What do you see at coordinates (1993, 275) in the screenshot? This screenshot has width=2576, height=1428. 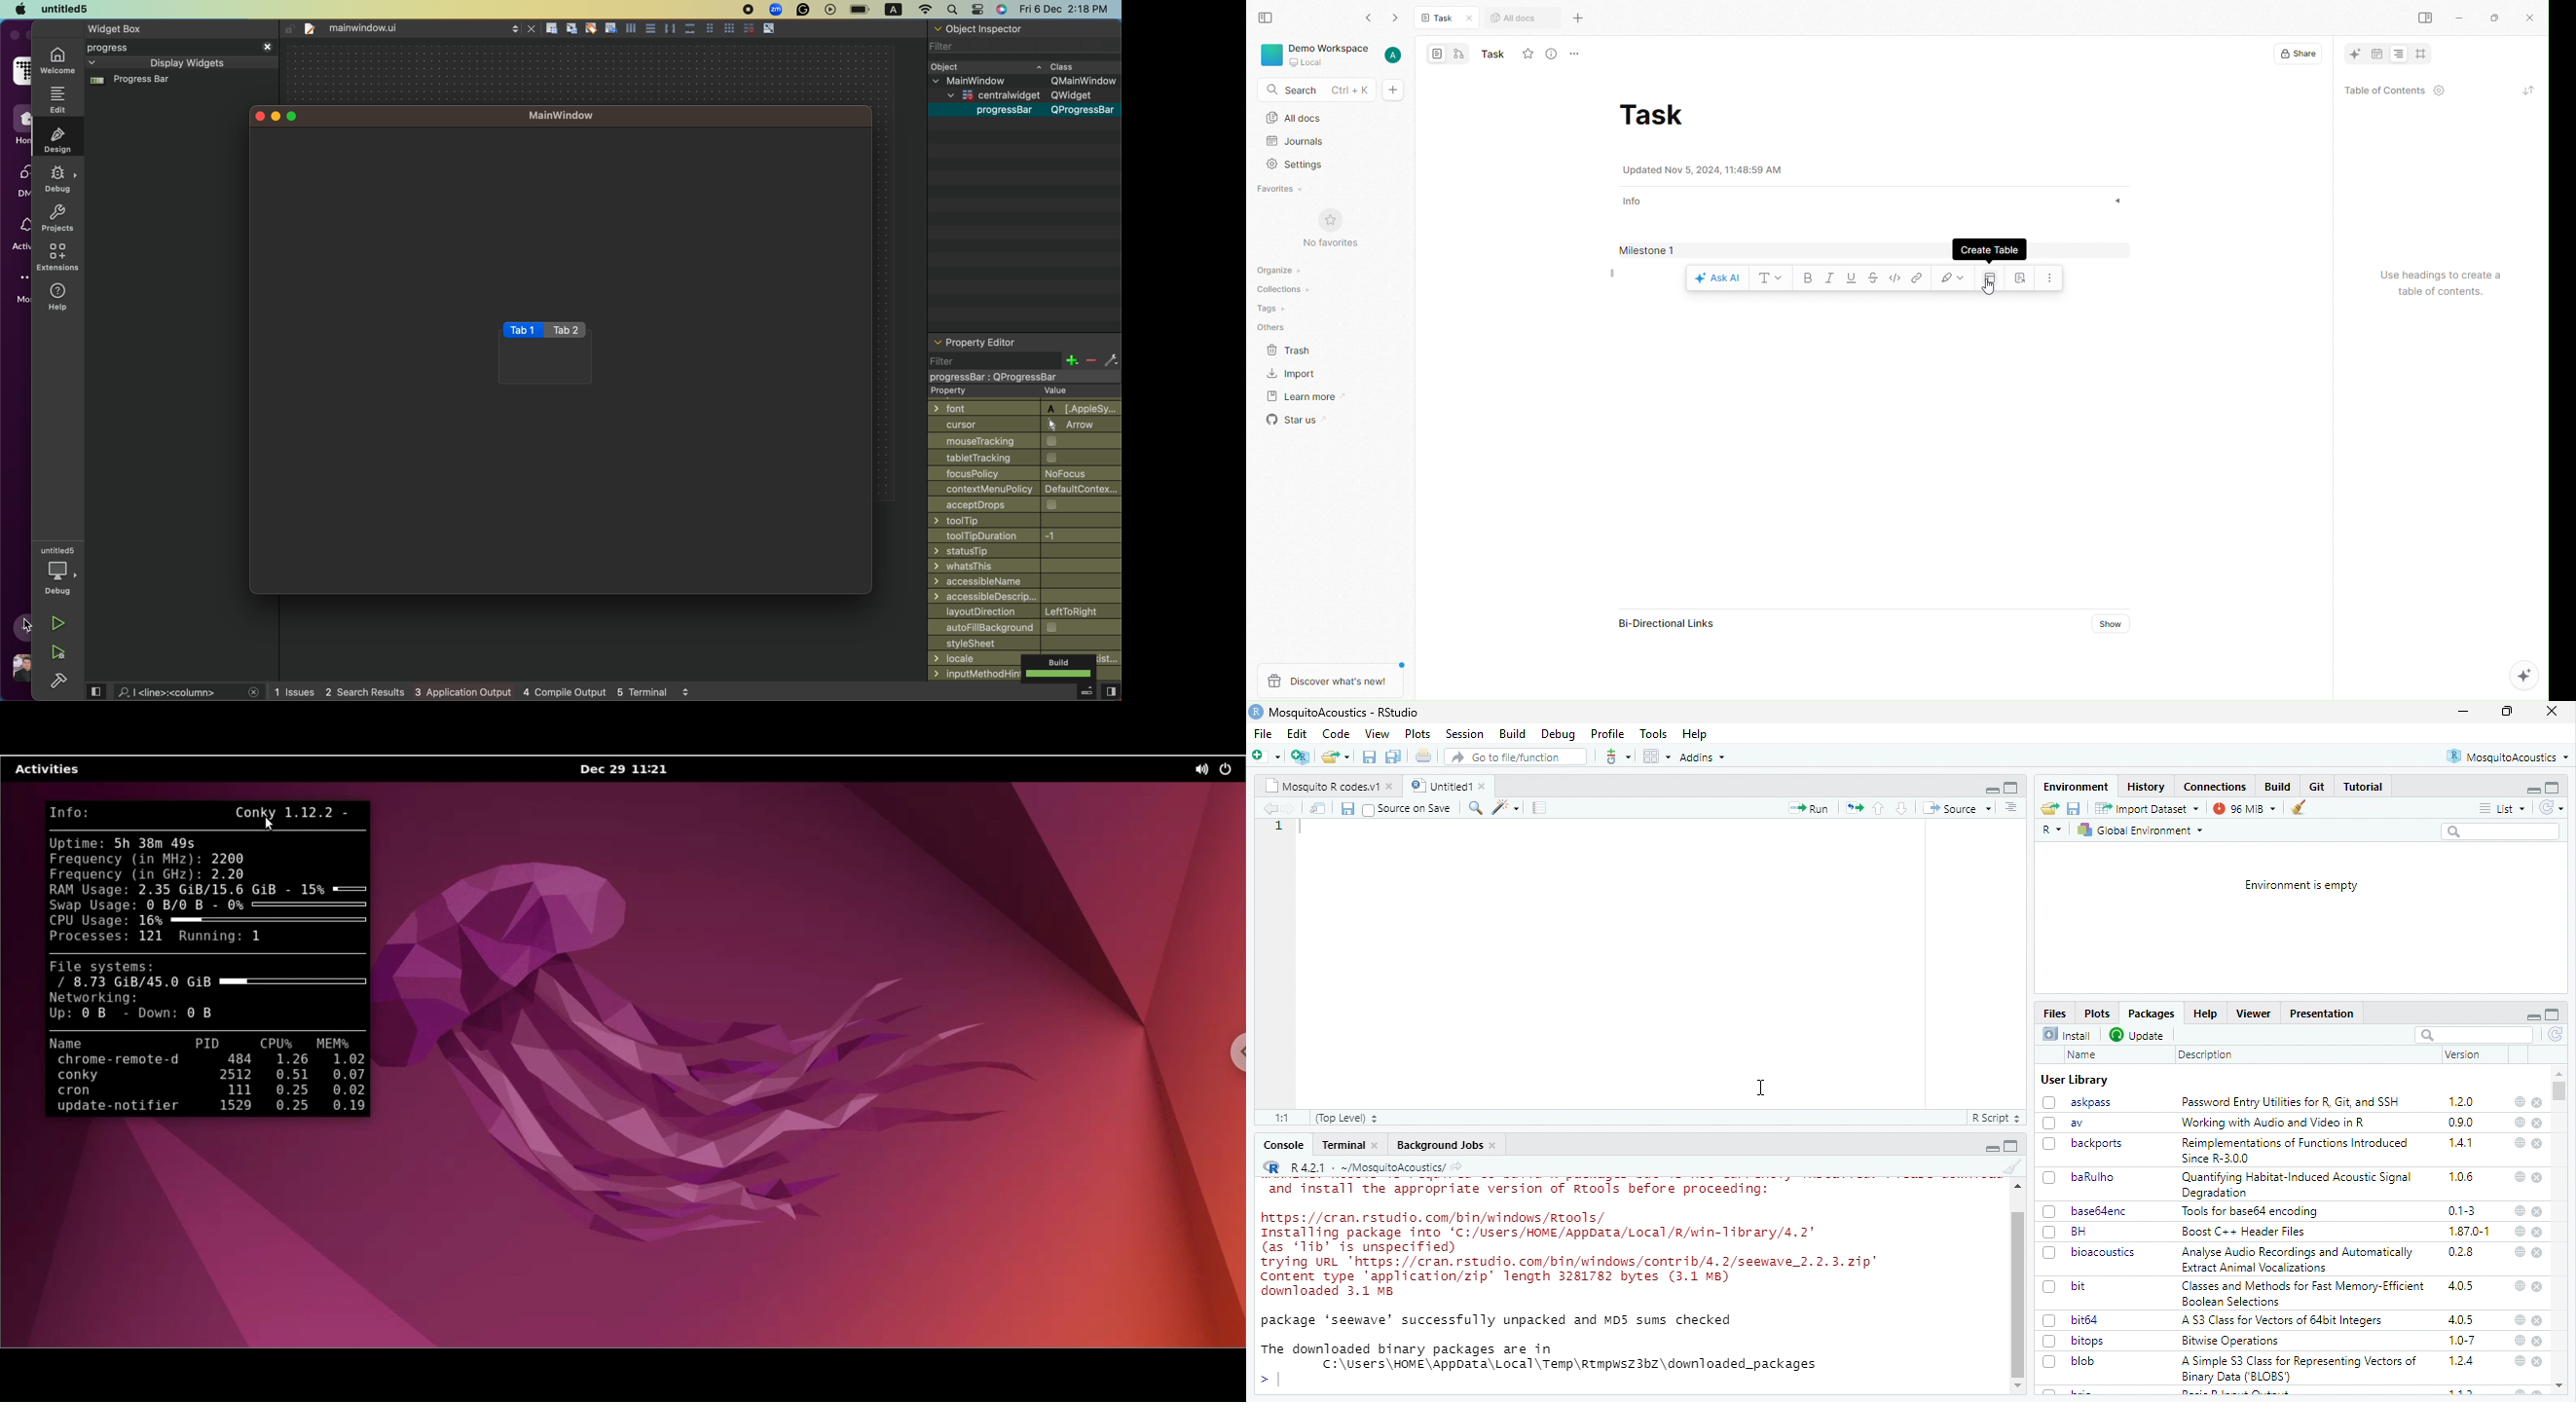 I see `create table ` at bounding box center [1993, 275].